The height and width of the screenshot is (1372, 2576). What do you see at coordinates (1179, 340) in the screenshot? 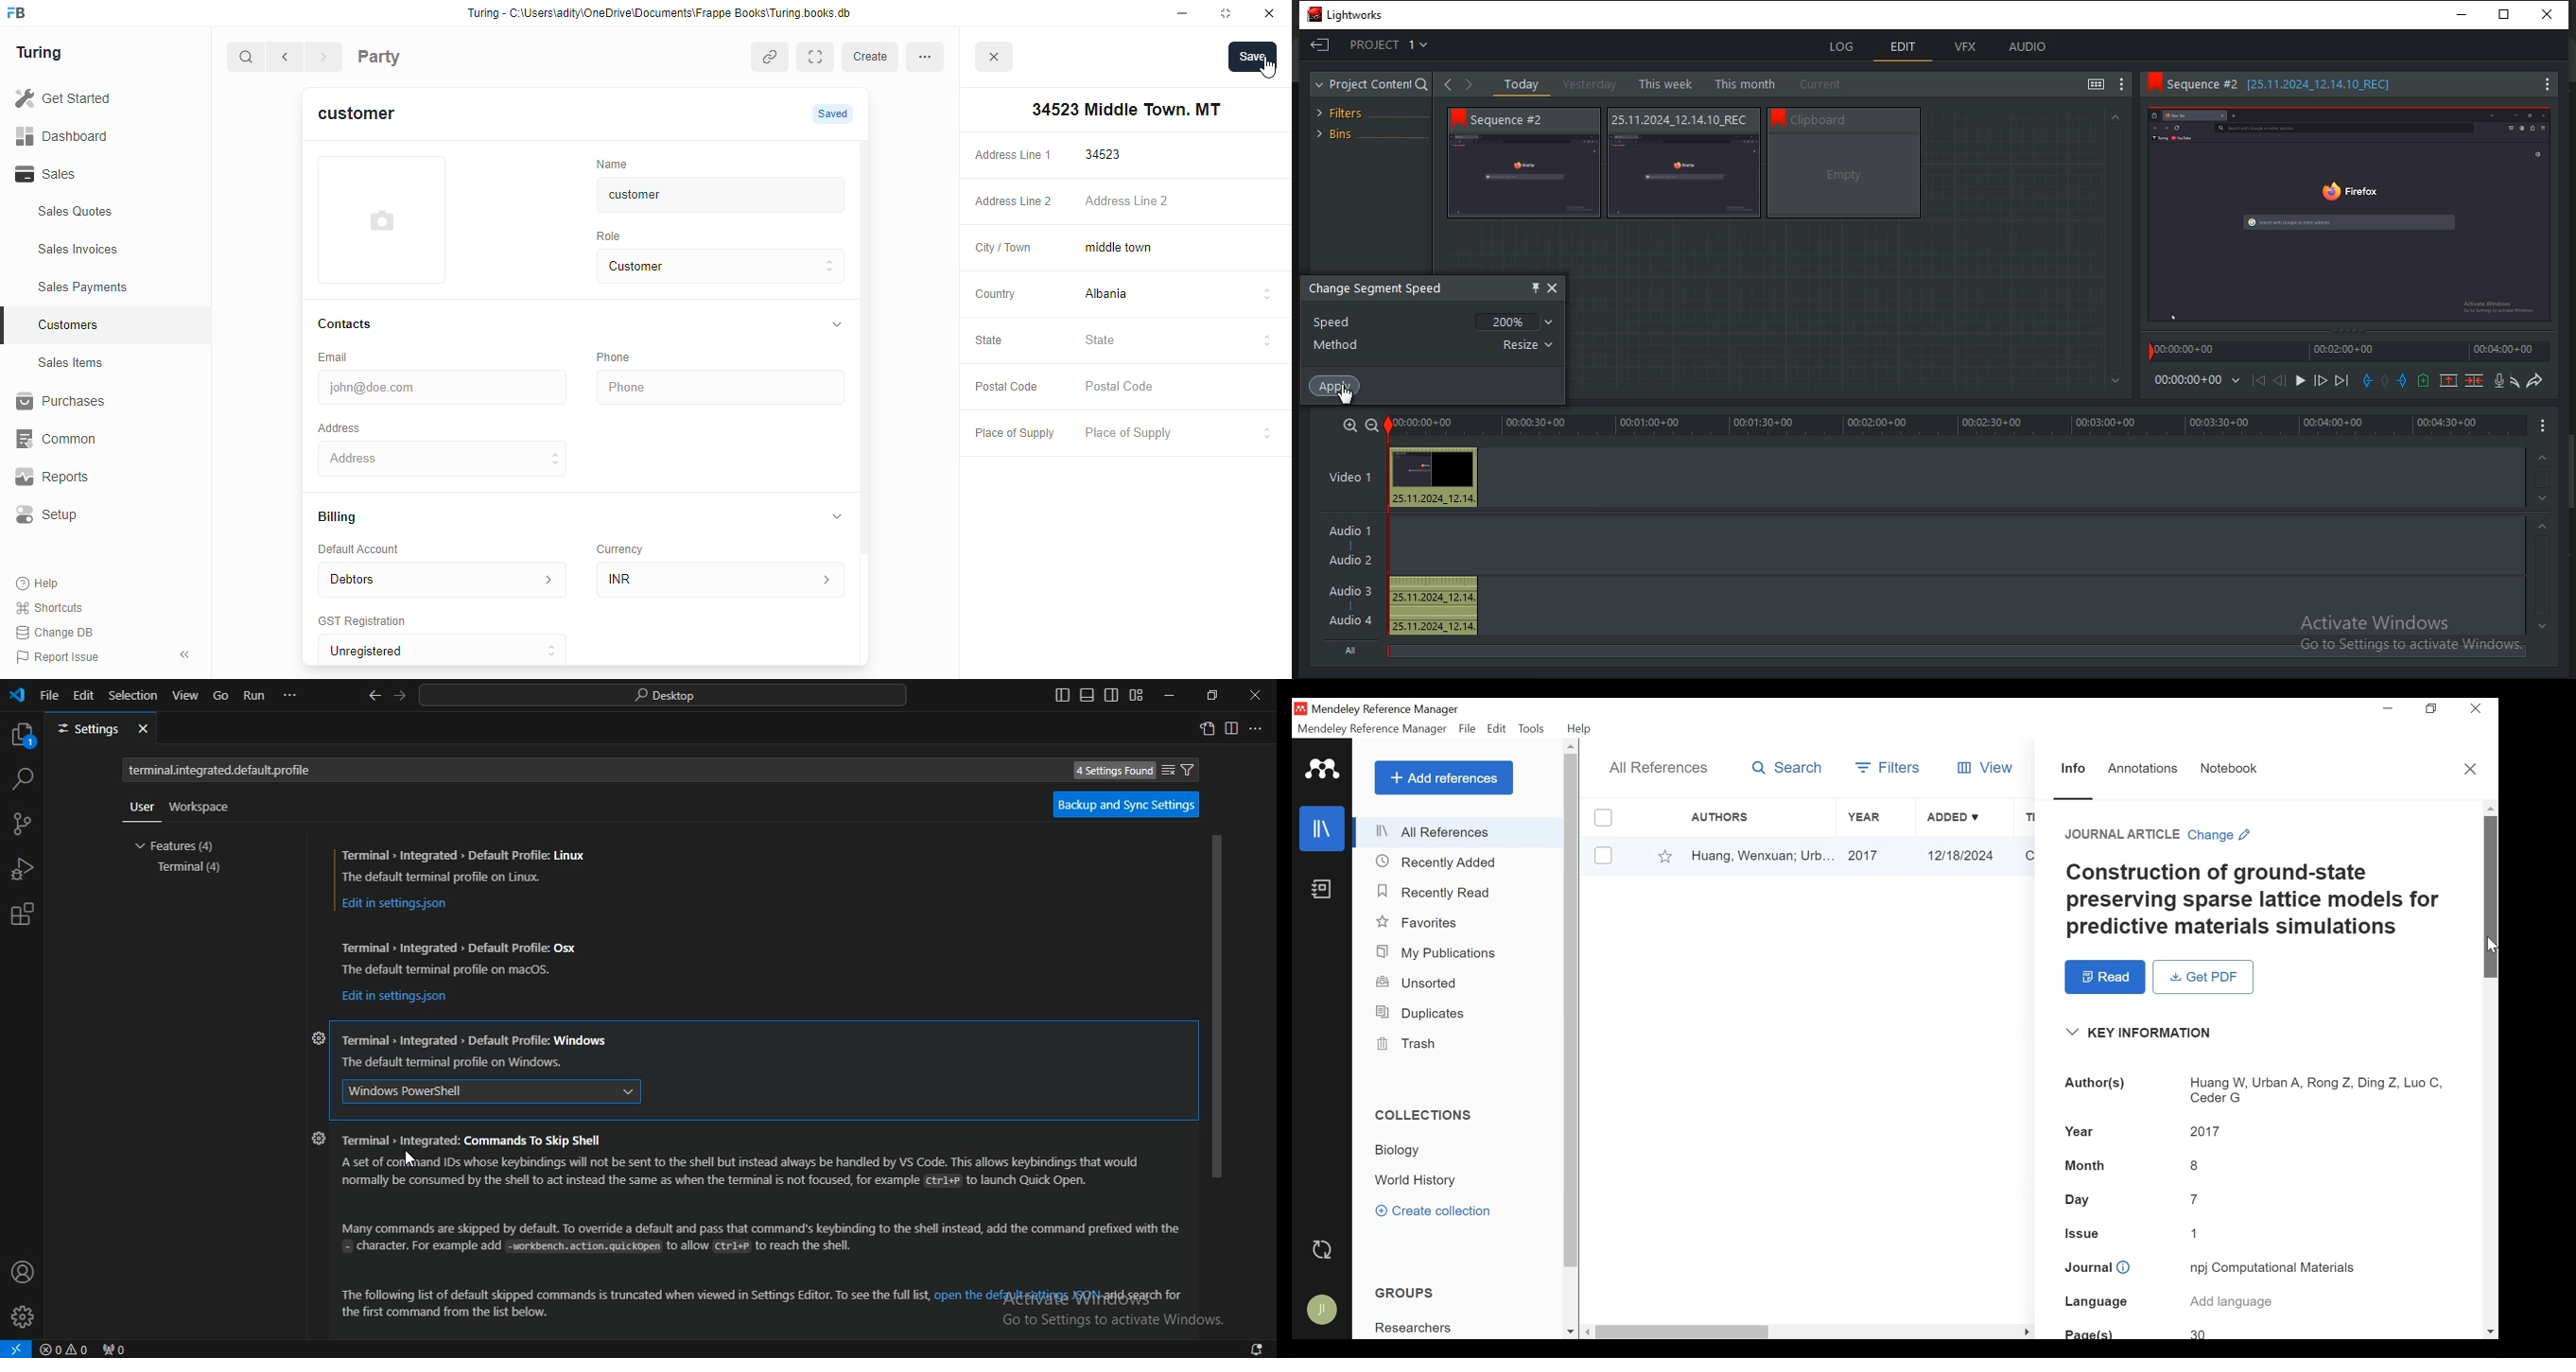
I see `State` at bounding box center [1179, 340].